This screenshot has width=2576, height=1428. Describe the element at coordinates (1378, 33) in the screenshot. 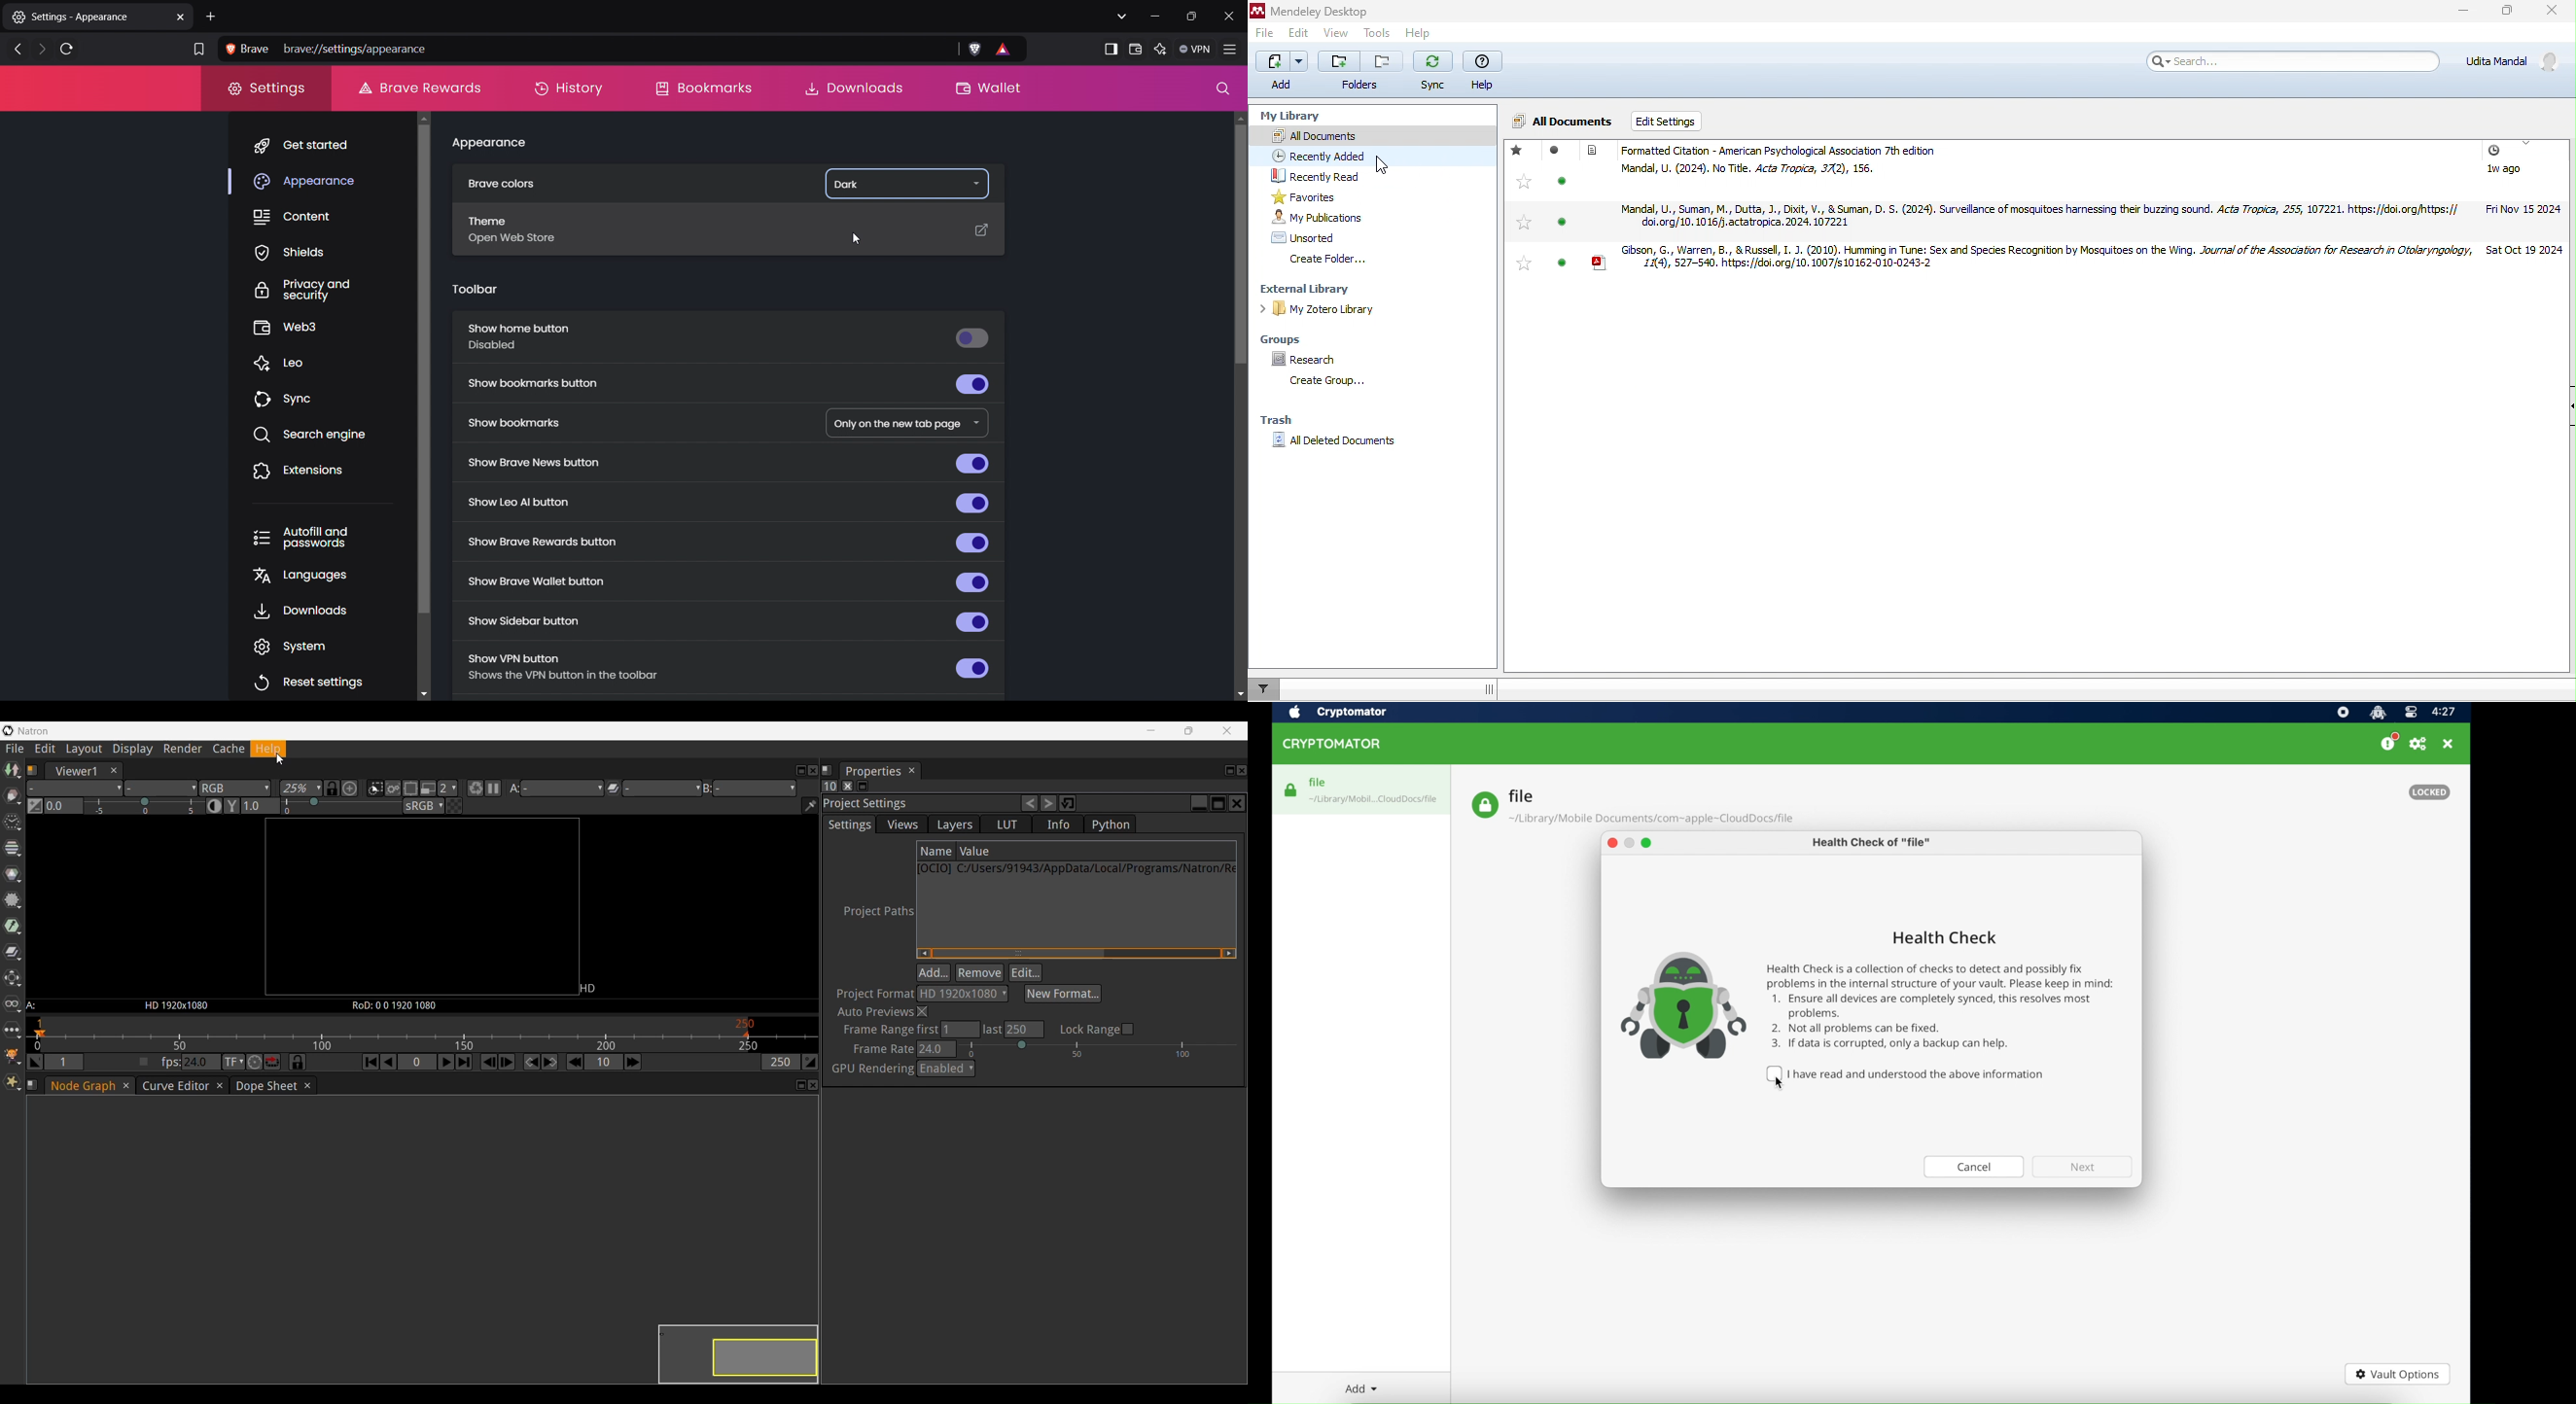

I see `tools` at that location.